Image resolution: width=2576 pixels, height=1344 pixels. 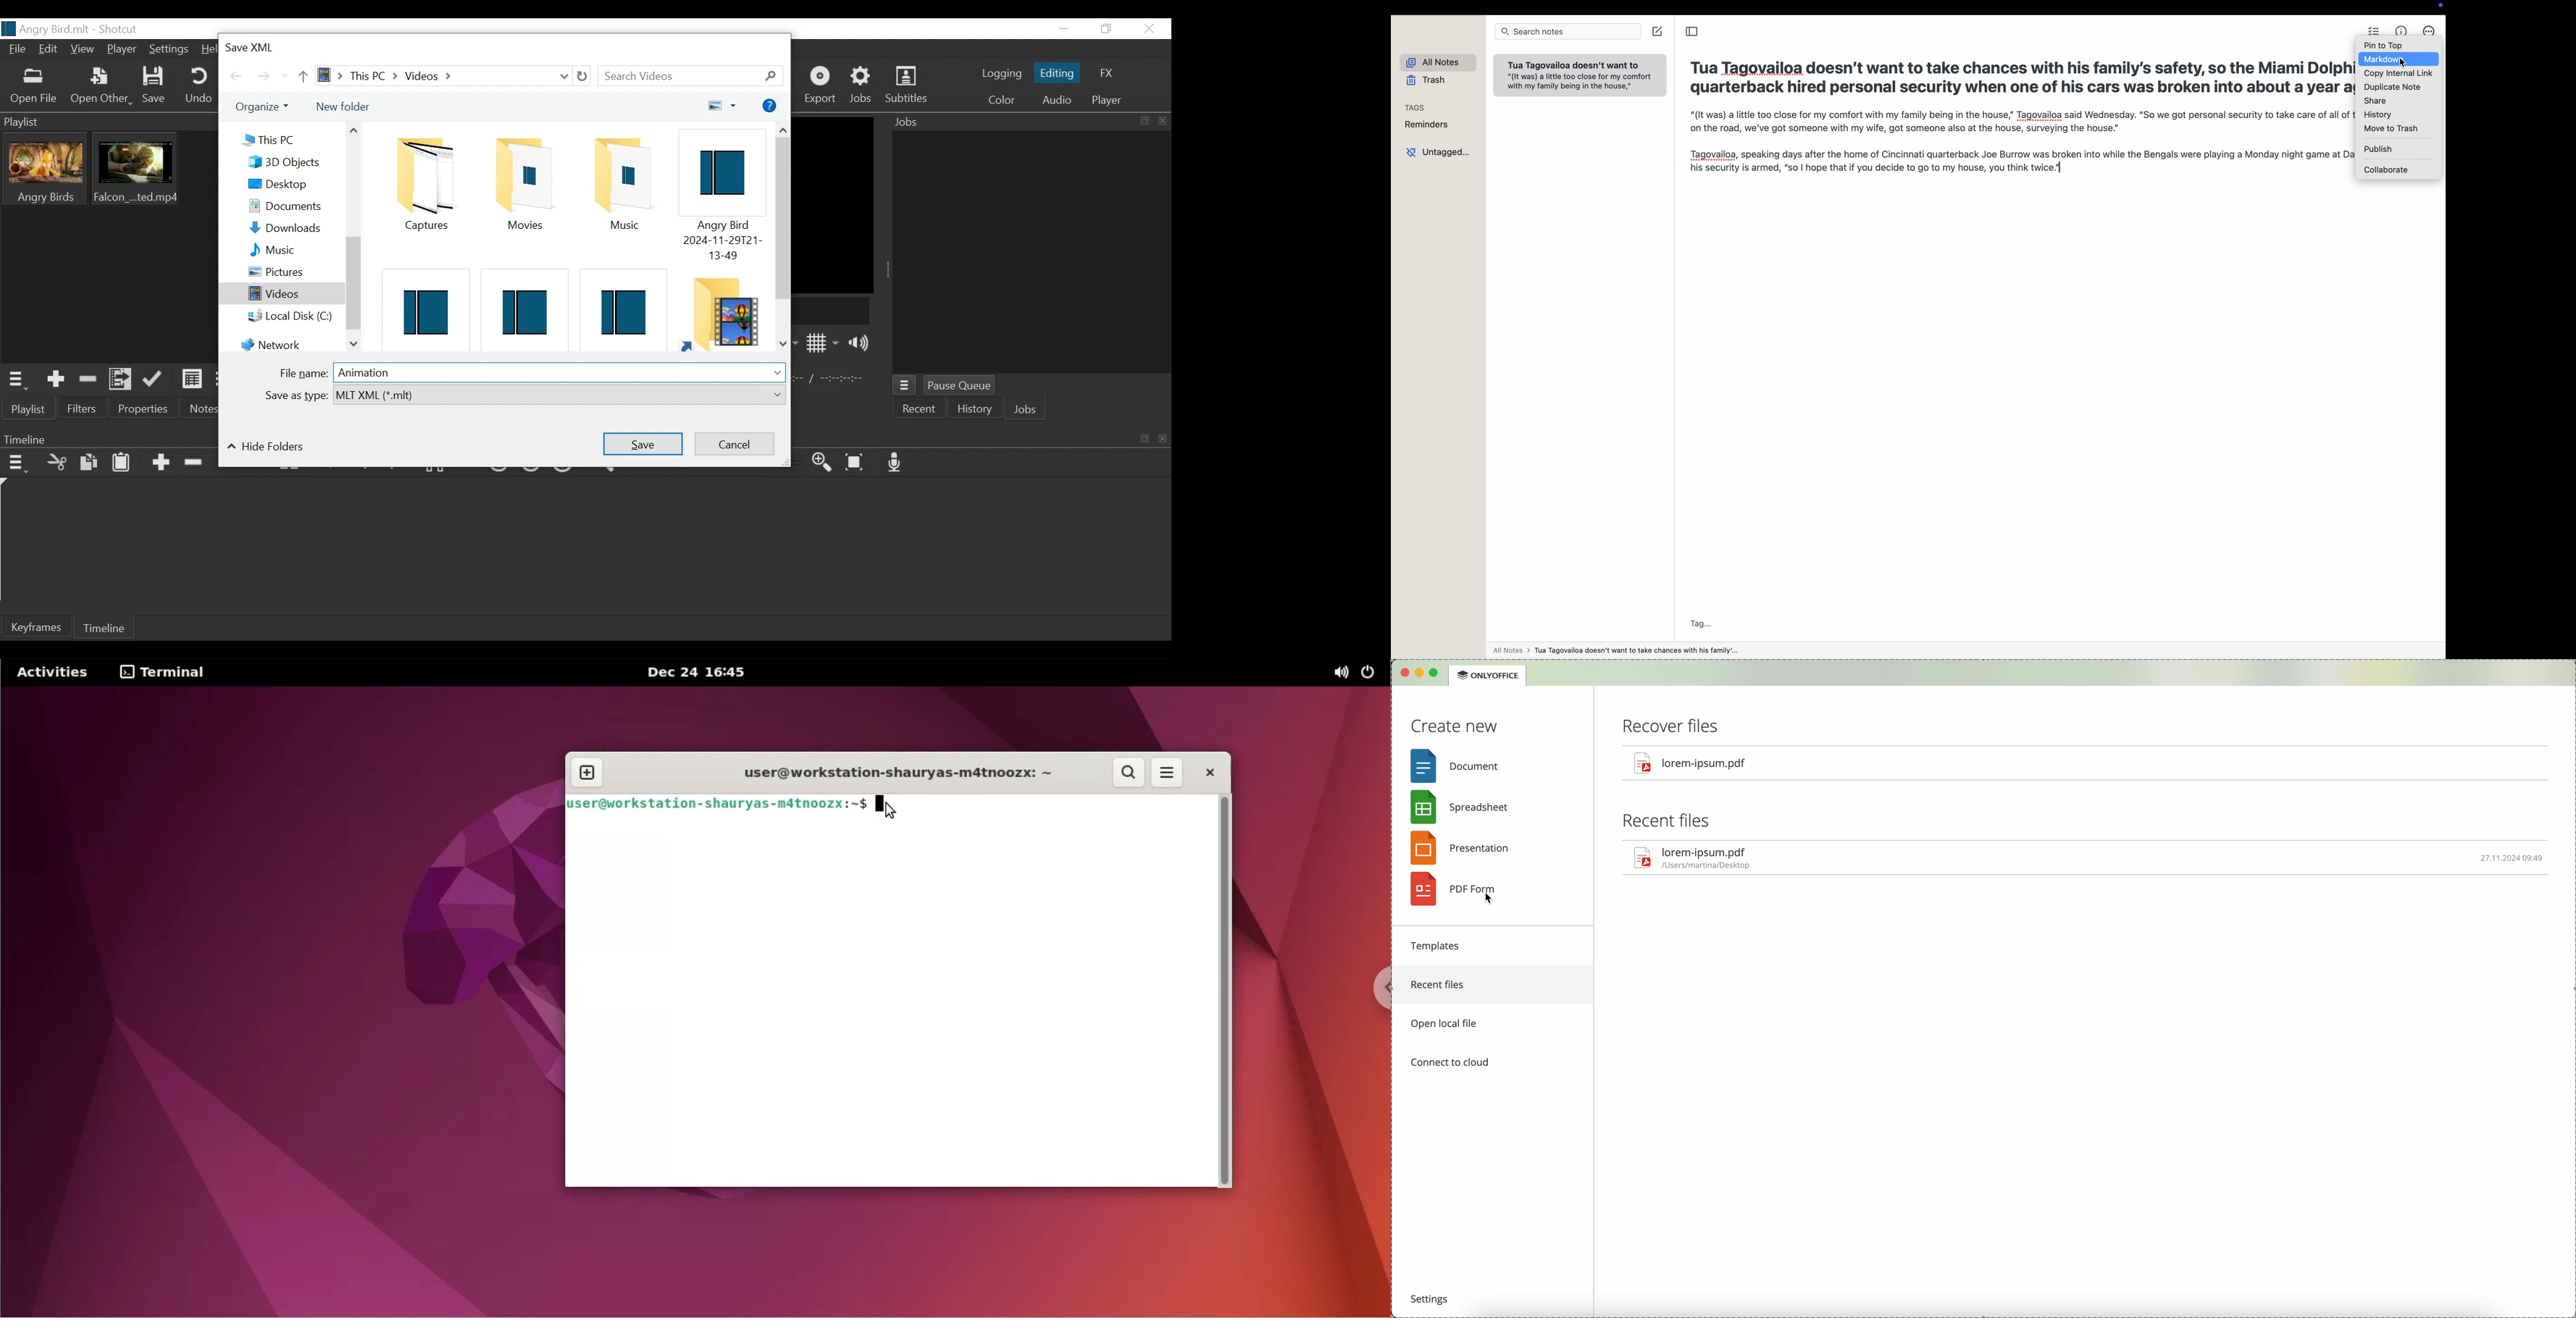 I want to click on View as Detail, so click(x=192, y=381).